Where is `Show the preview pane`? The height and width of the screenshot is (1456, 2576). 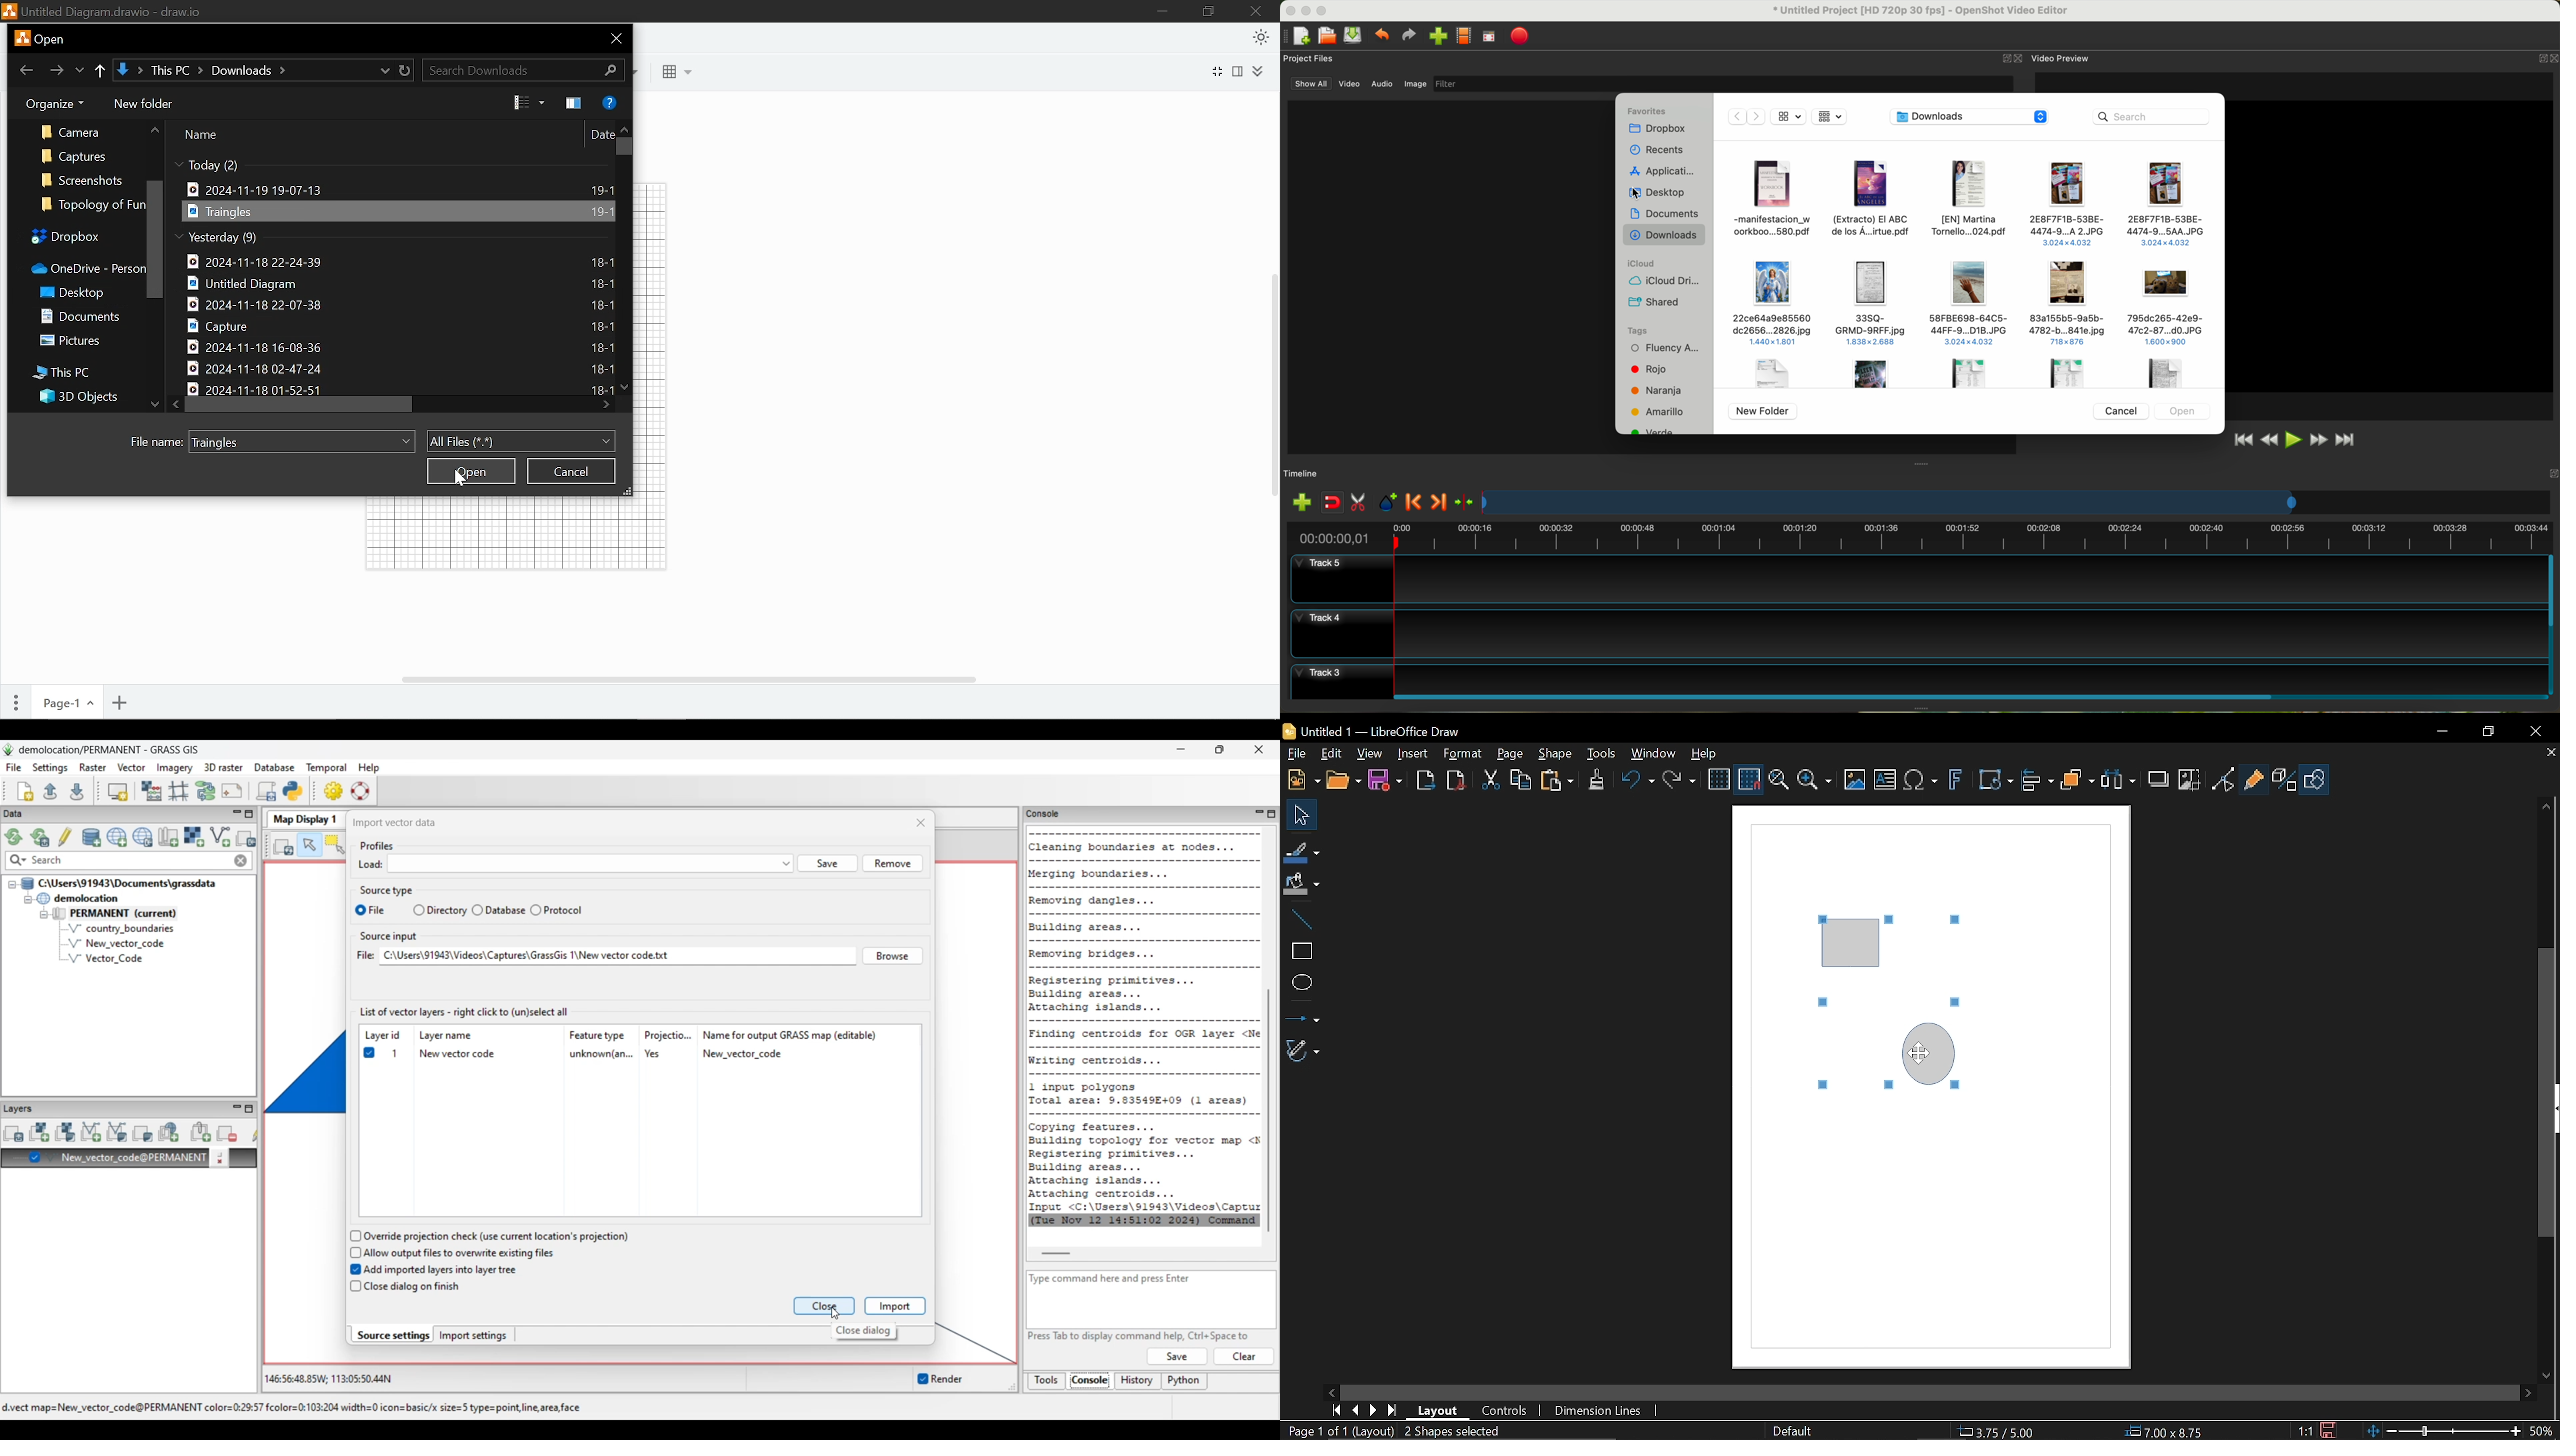
Show the preview pane is located at coordinates (573, 103).